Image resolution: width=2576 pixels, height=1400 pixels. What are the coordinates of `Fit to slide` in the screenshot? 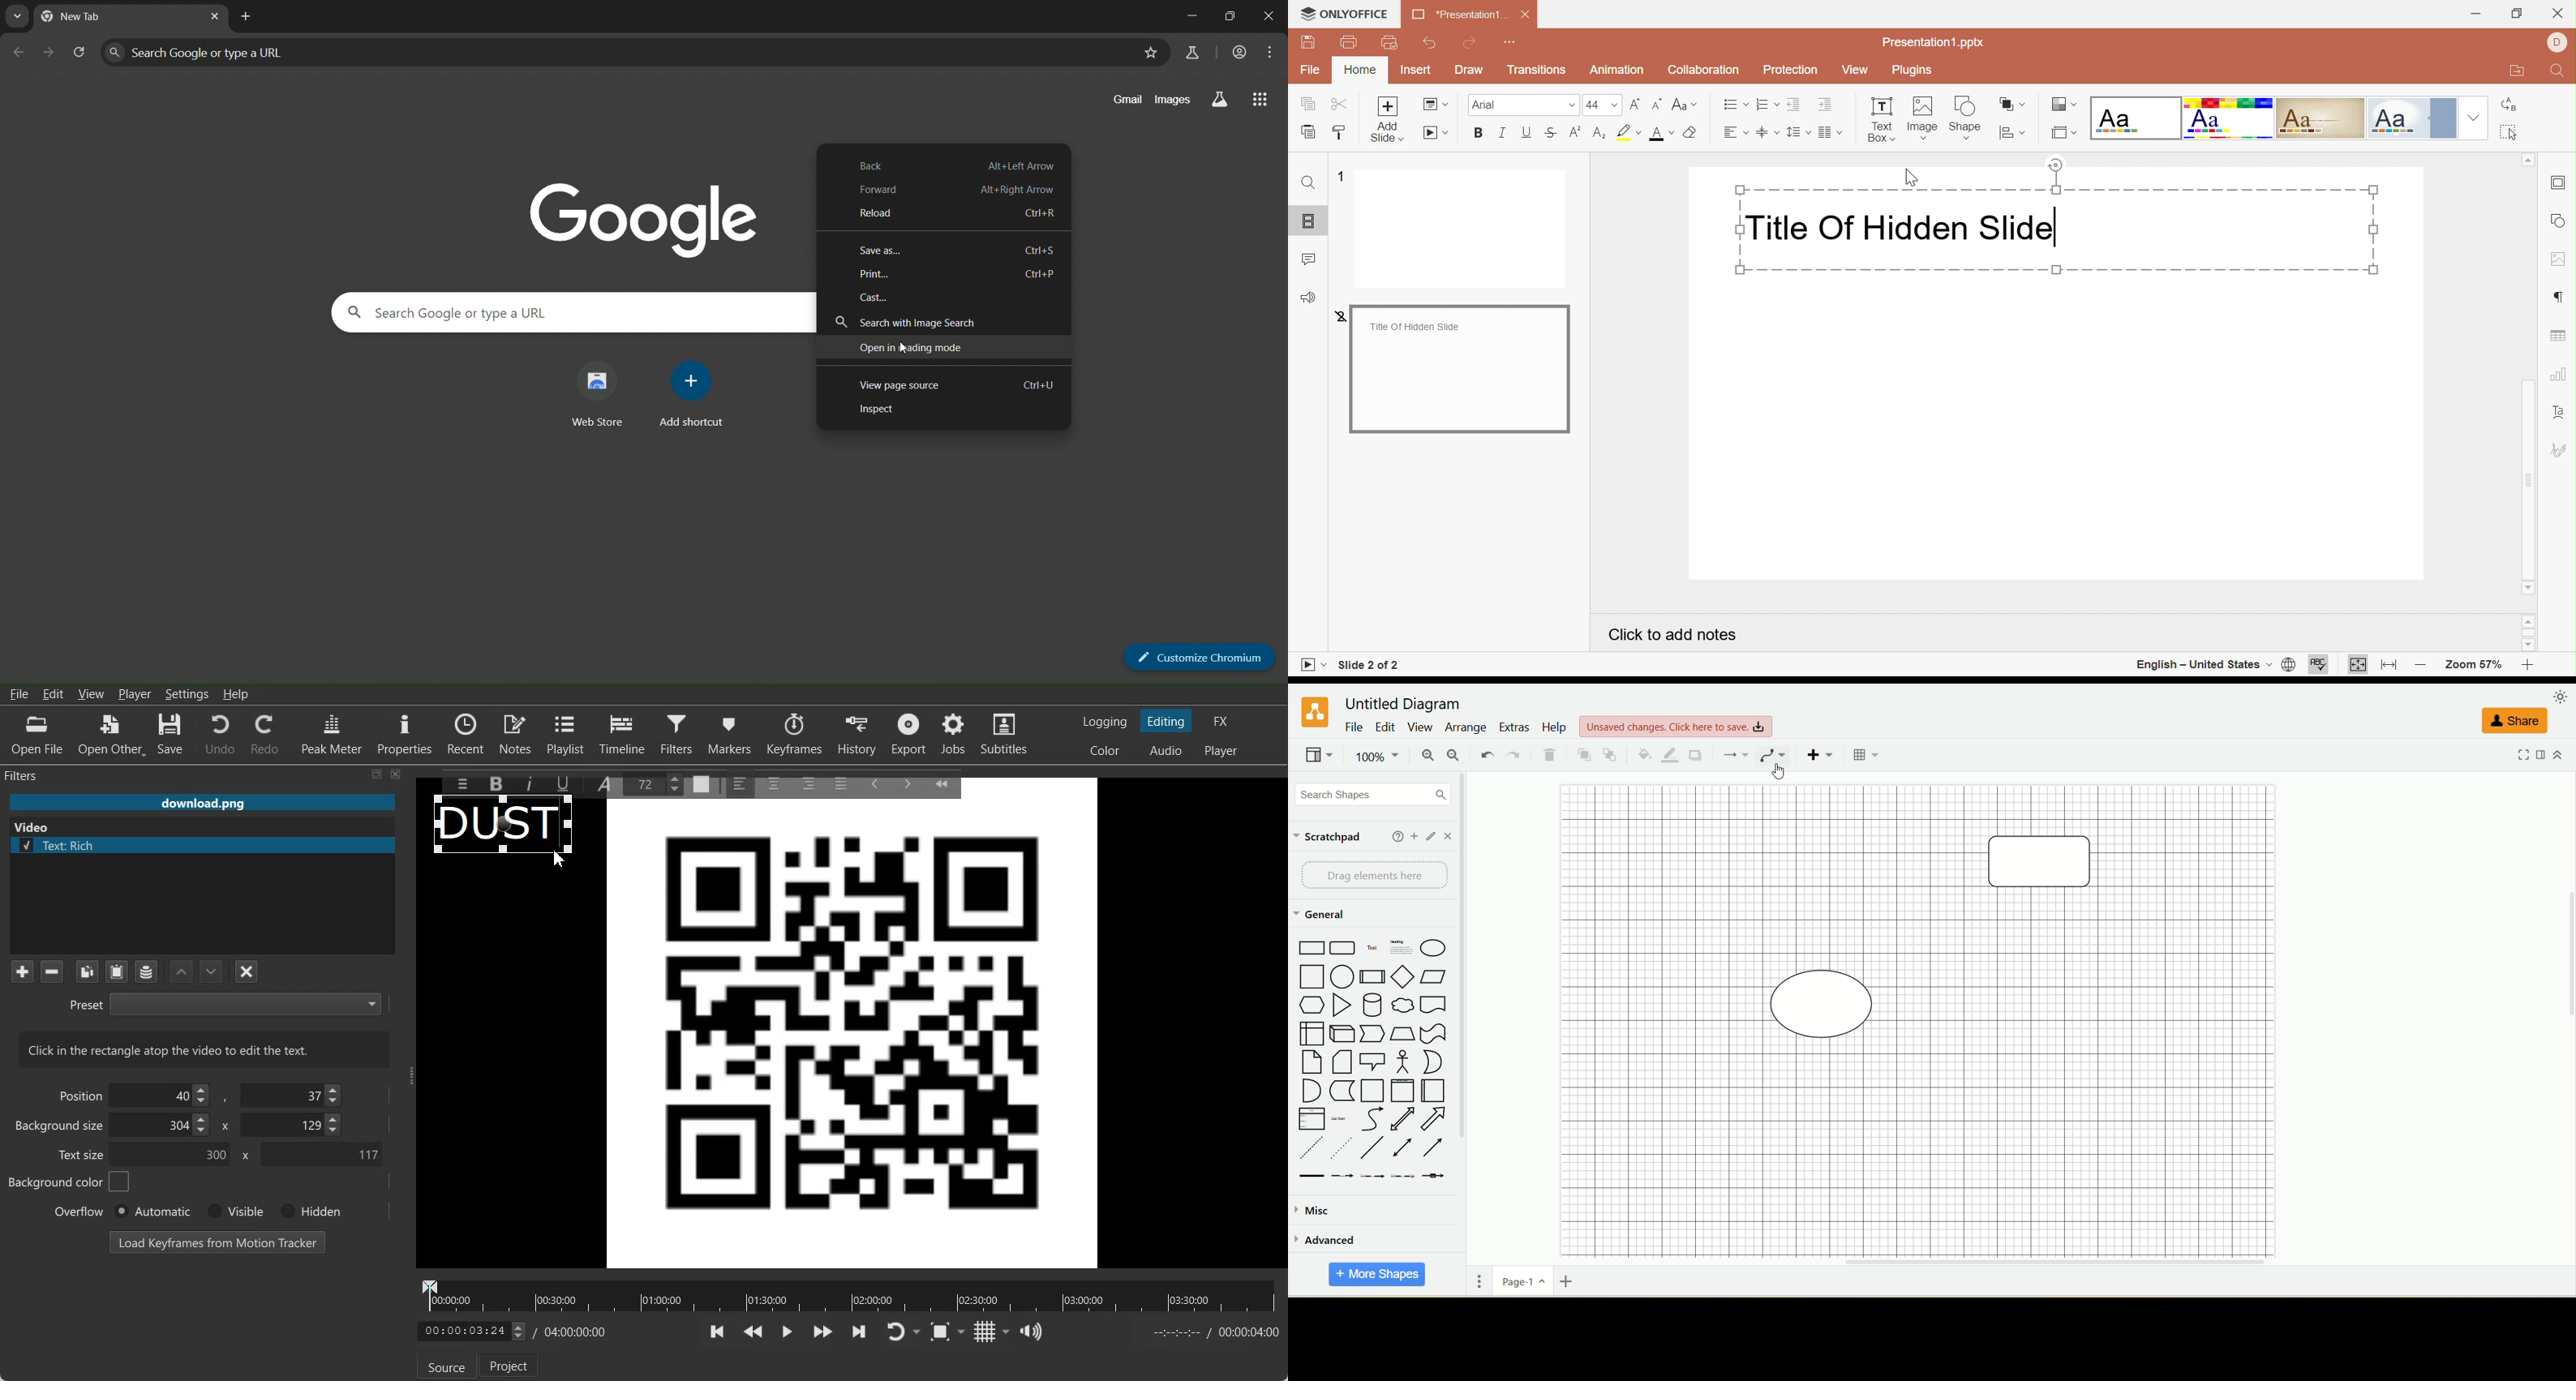 It's located at (2358, 666).